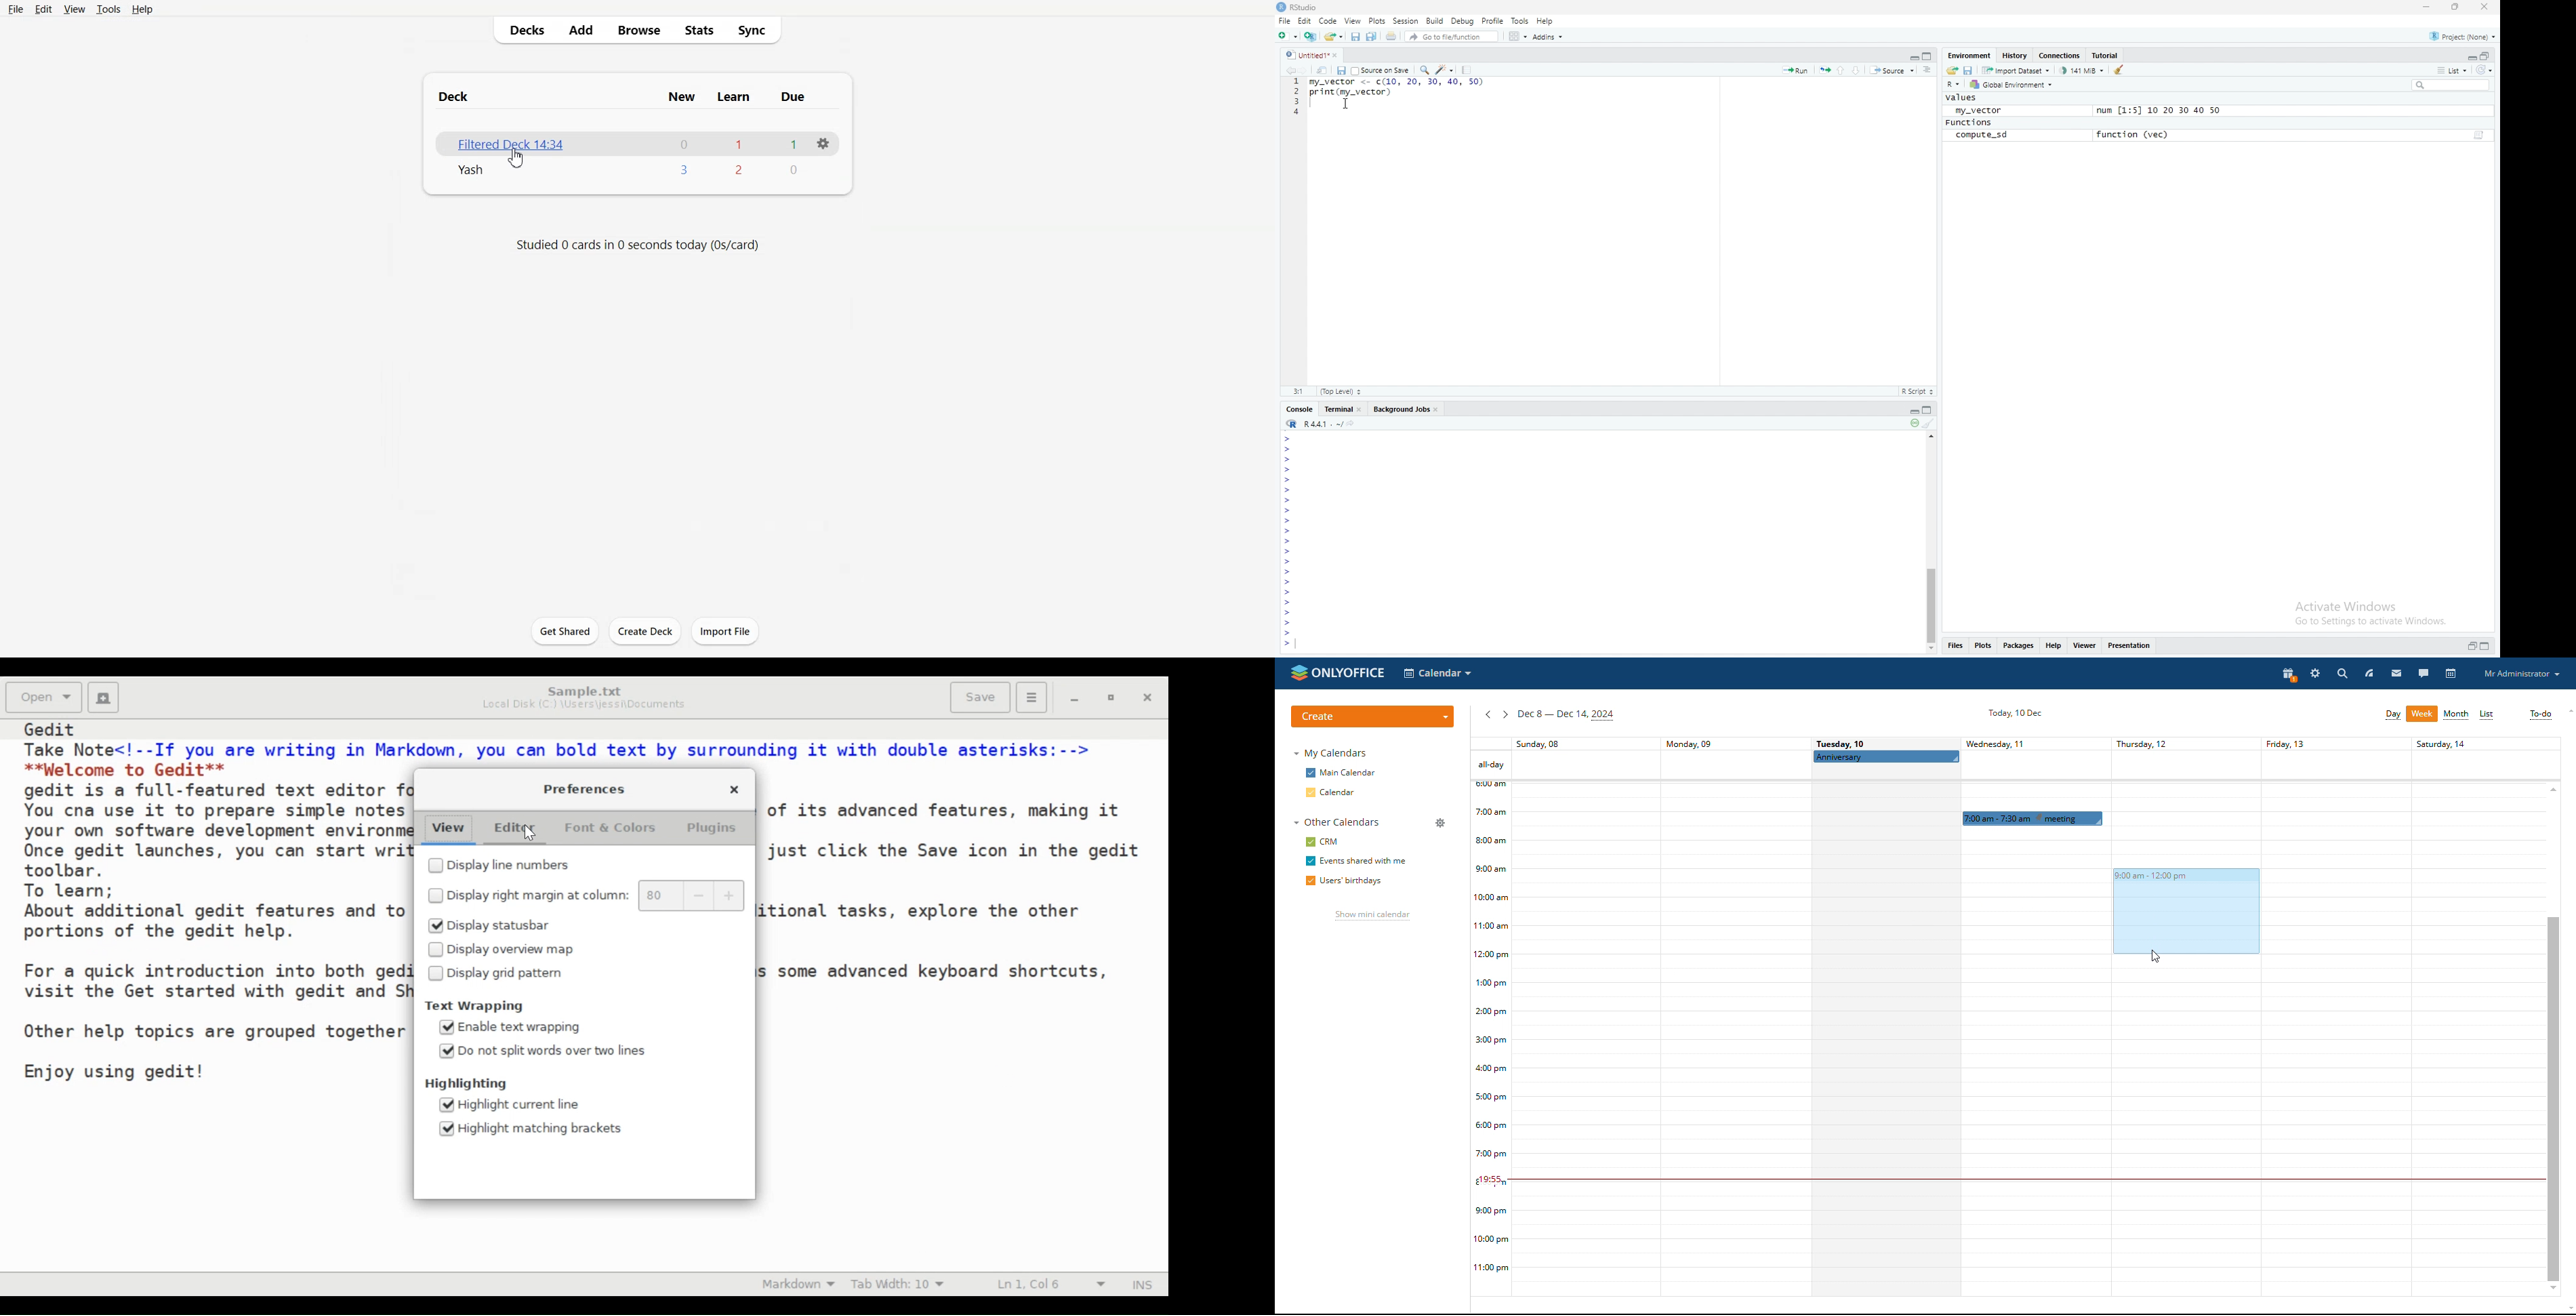 This screenshot has width=2576, height=1316. Describe the element at coordinates (1462, 20) in the screenshot. I see `Debug` at that location.